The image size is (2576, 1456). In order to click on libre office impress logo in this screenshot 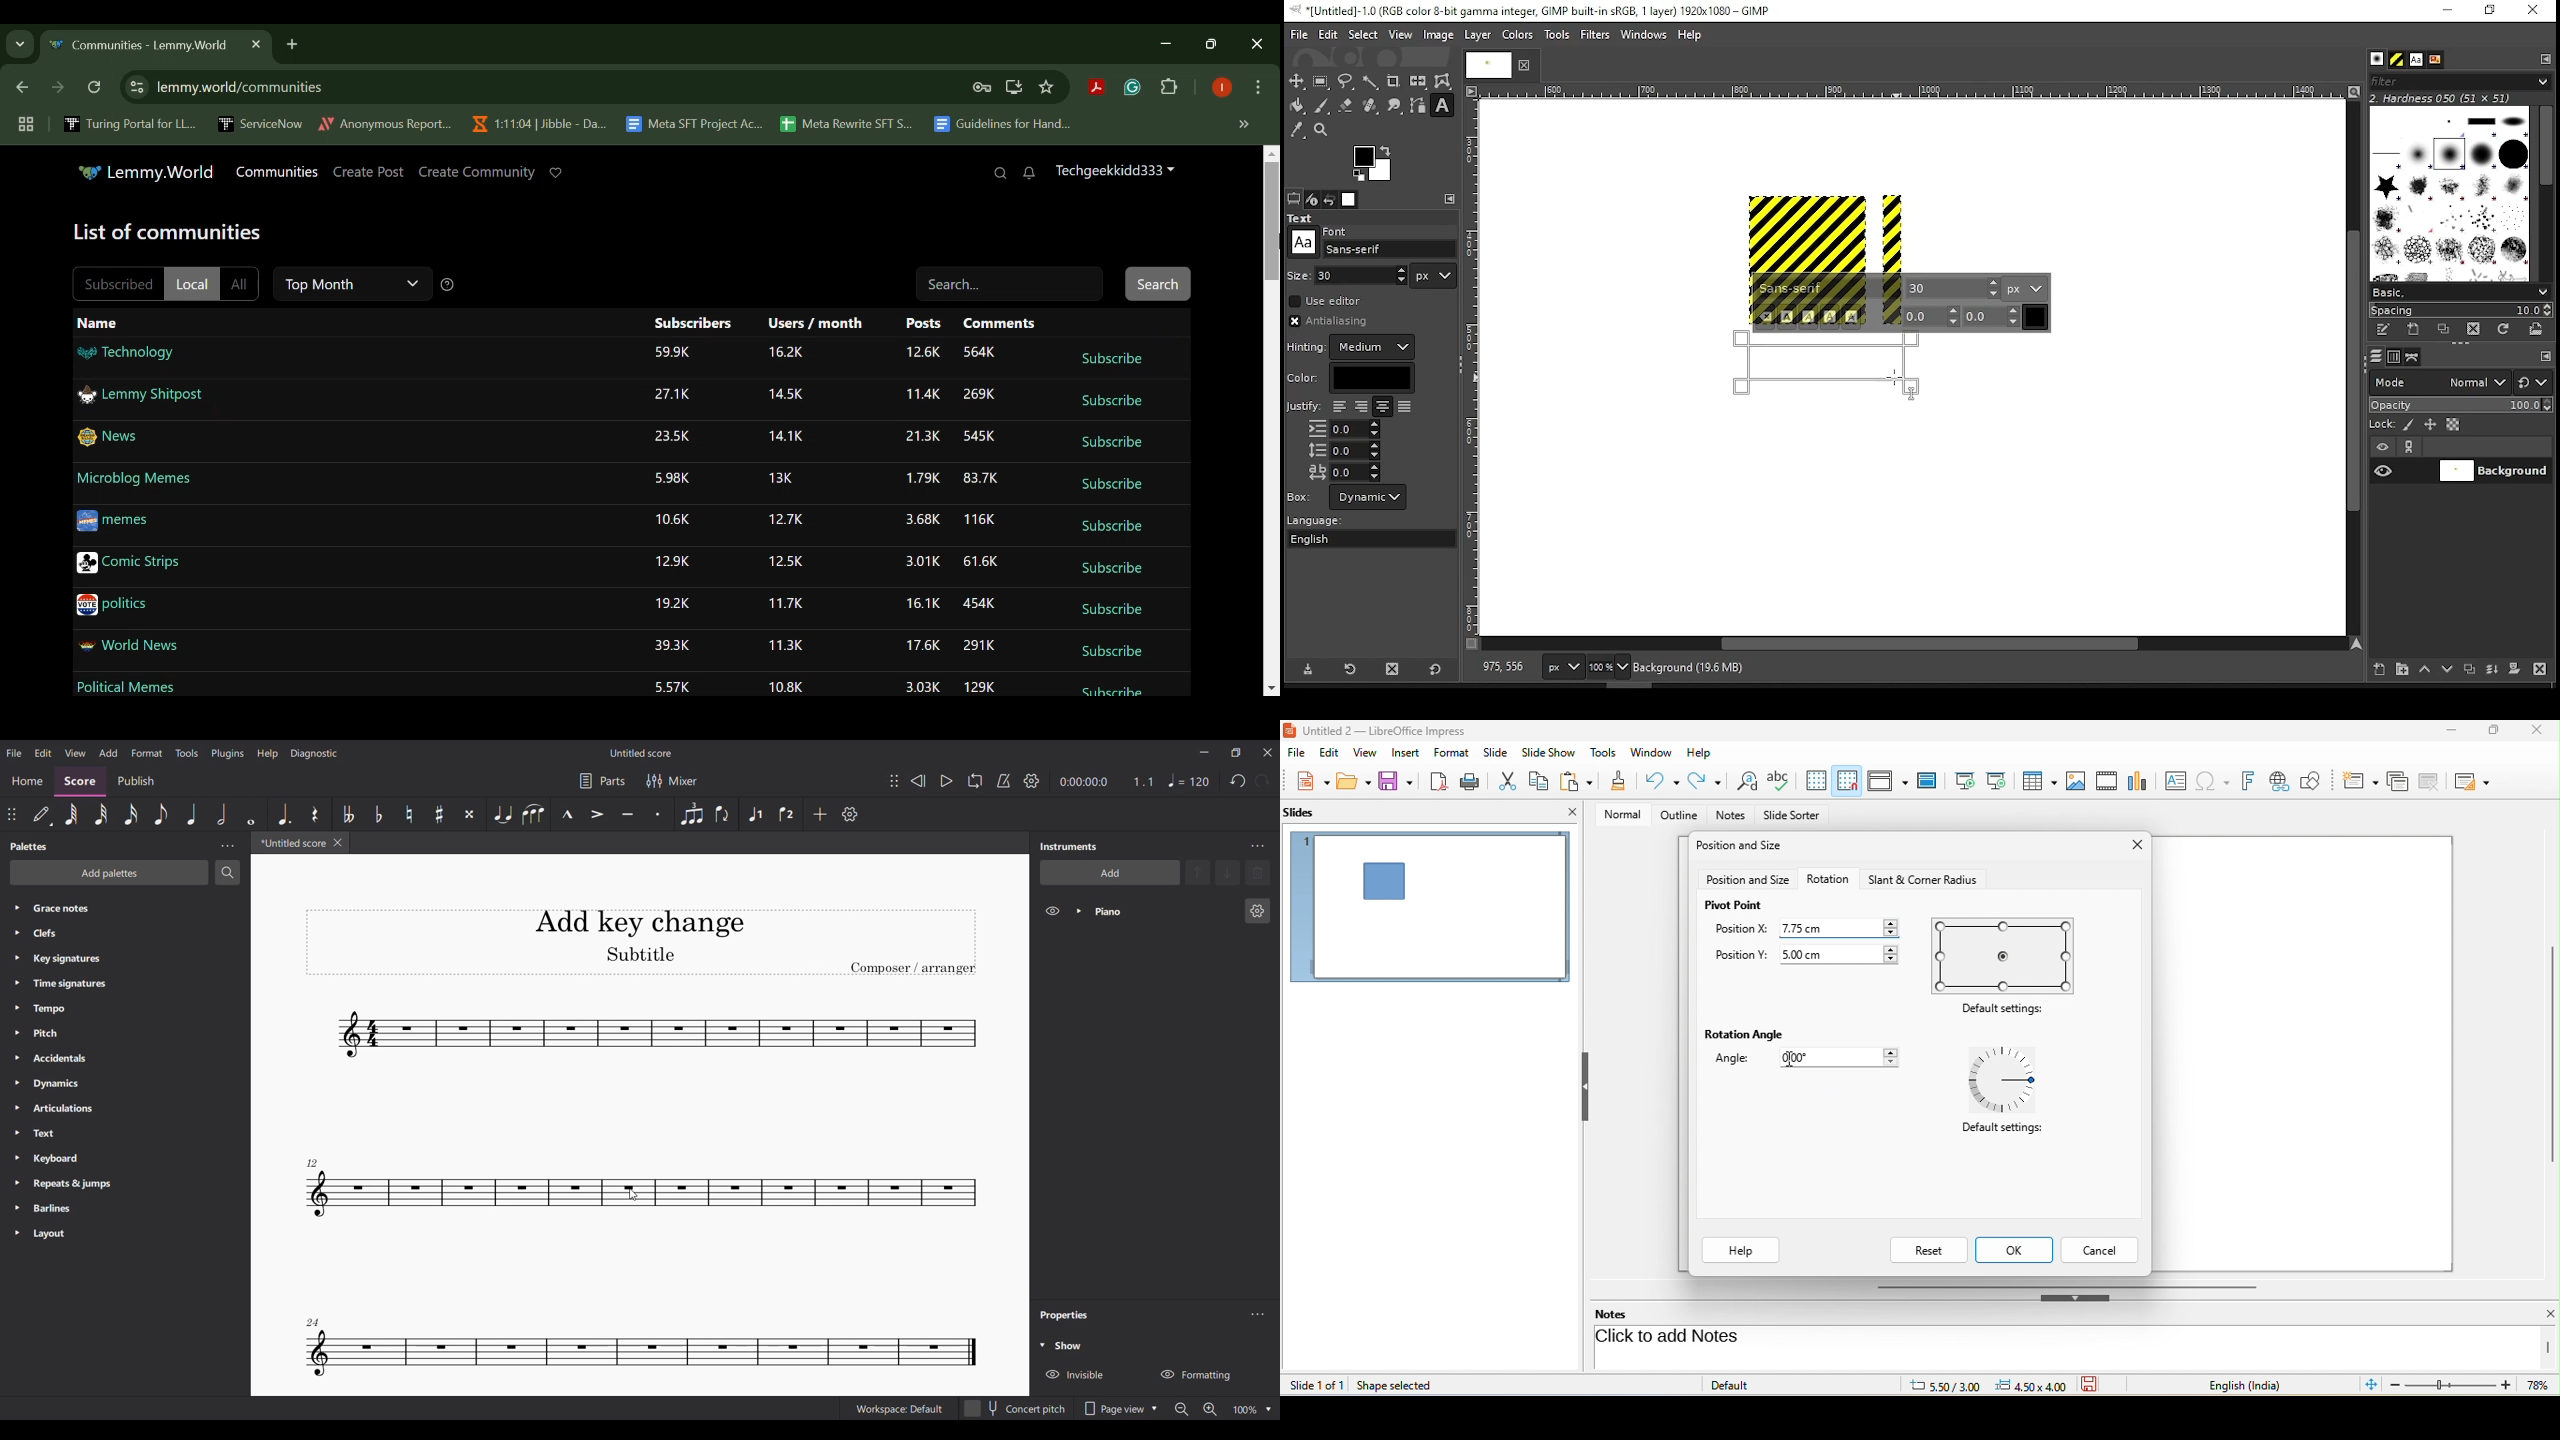, I will do `click(1288, 729)`.